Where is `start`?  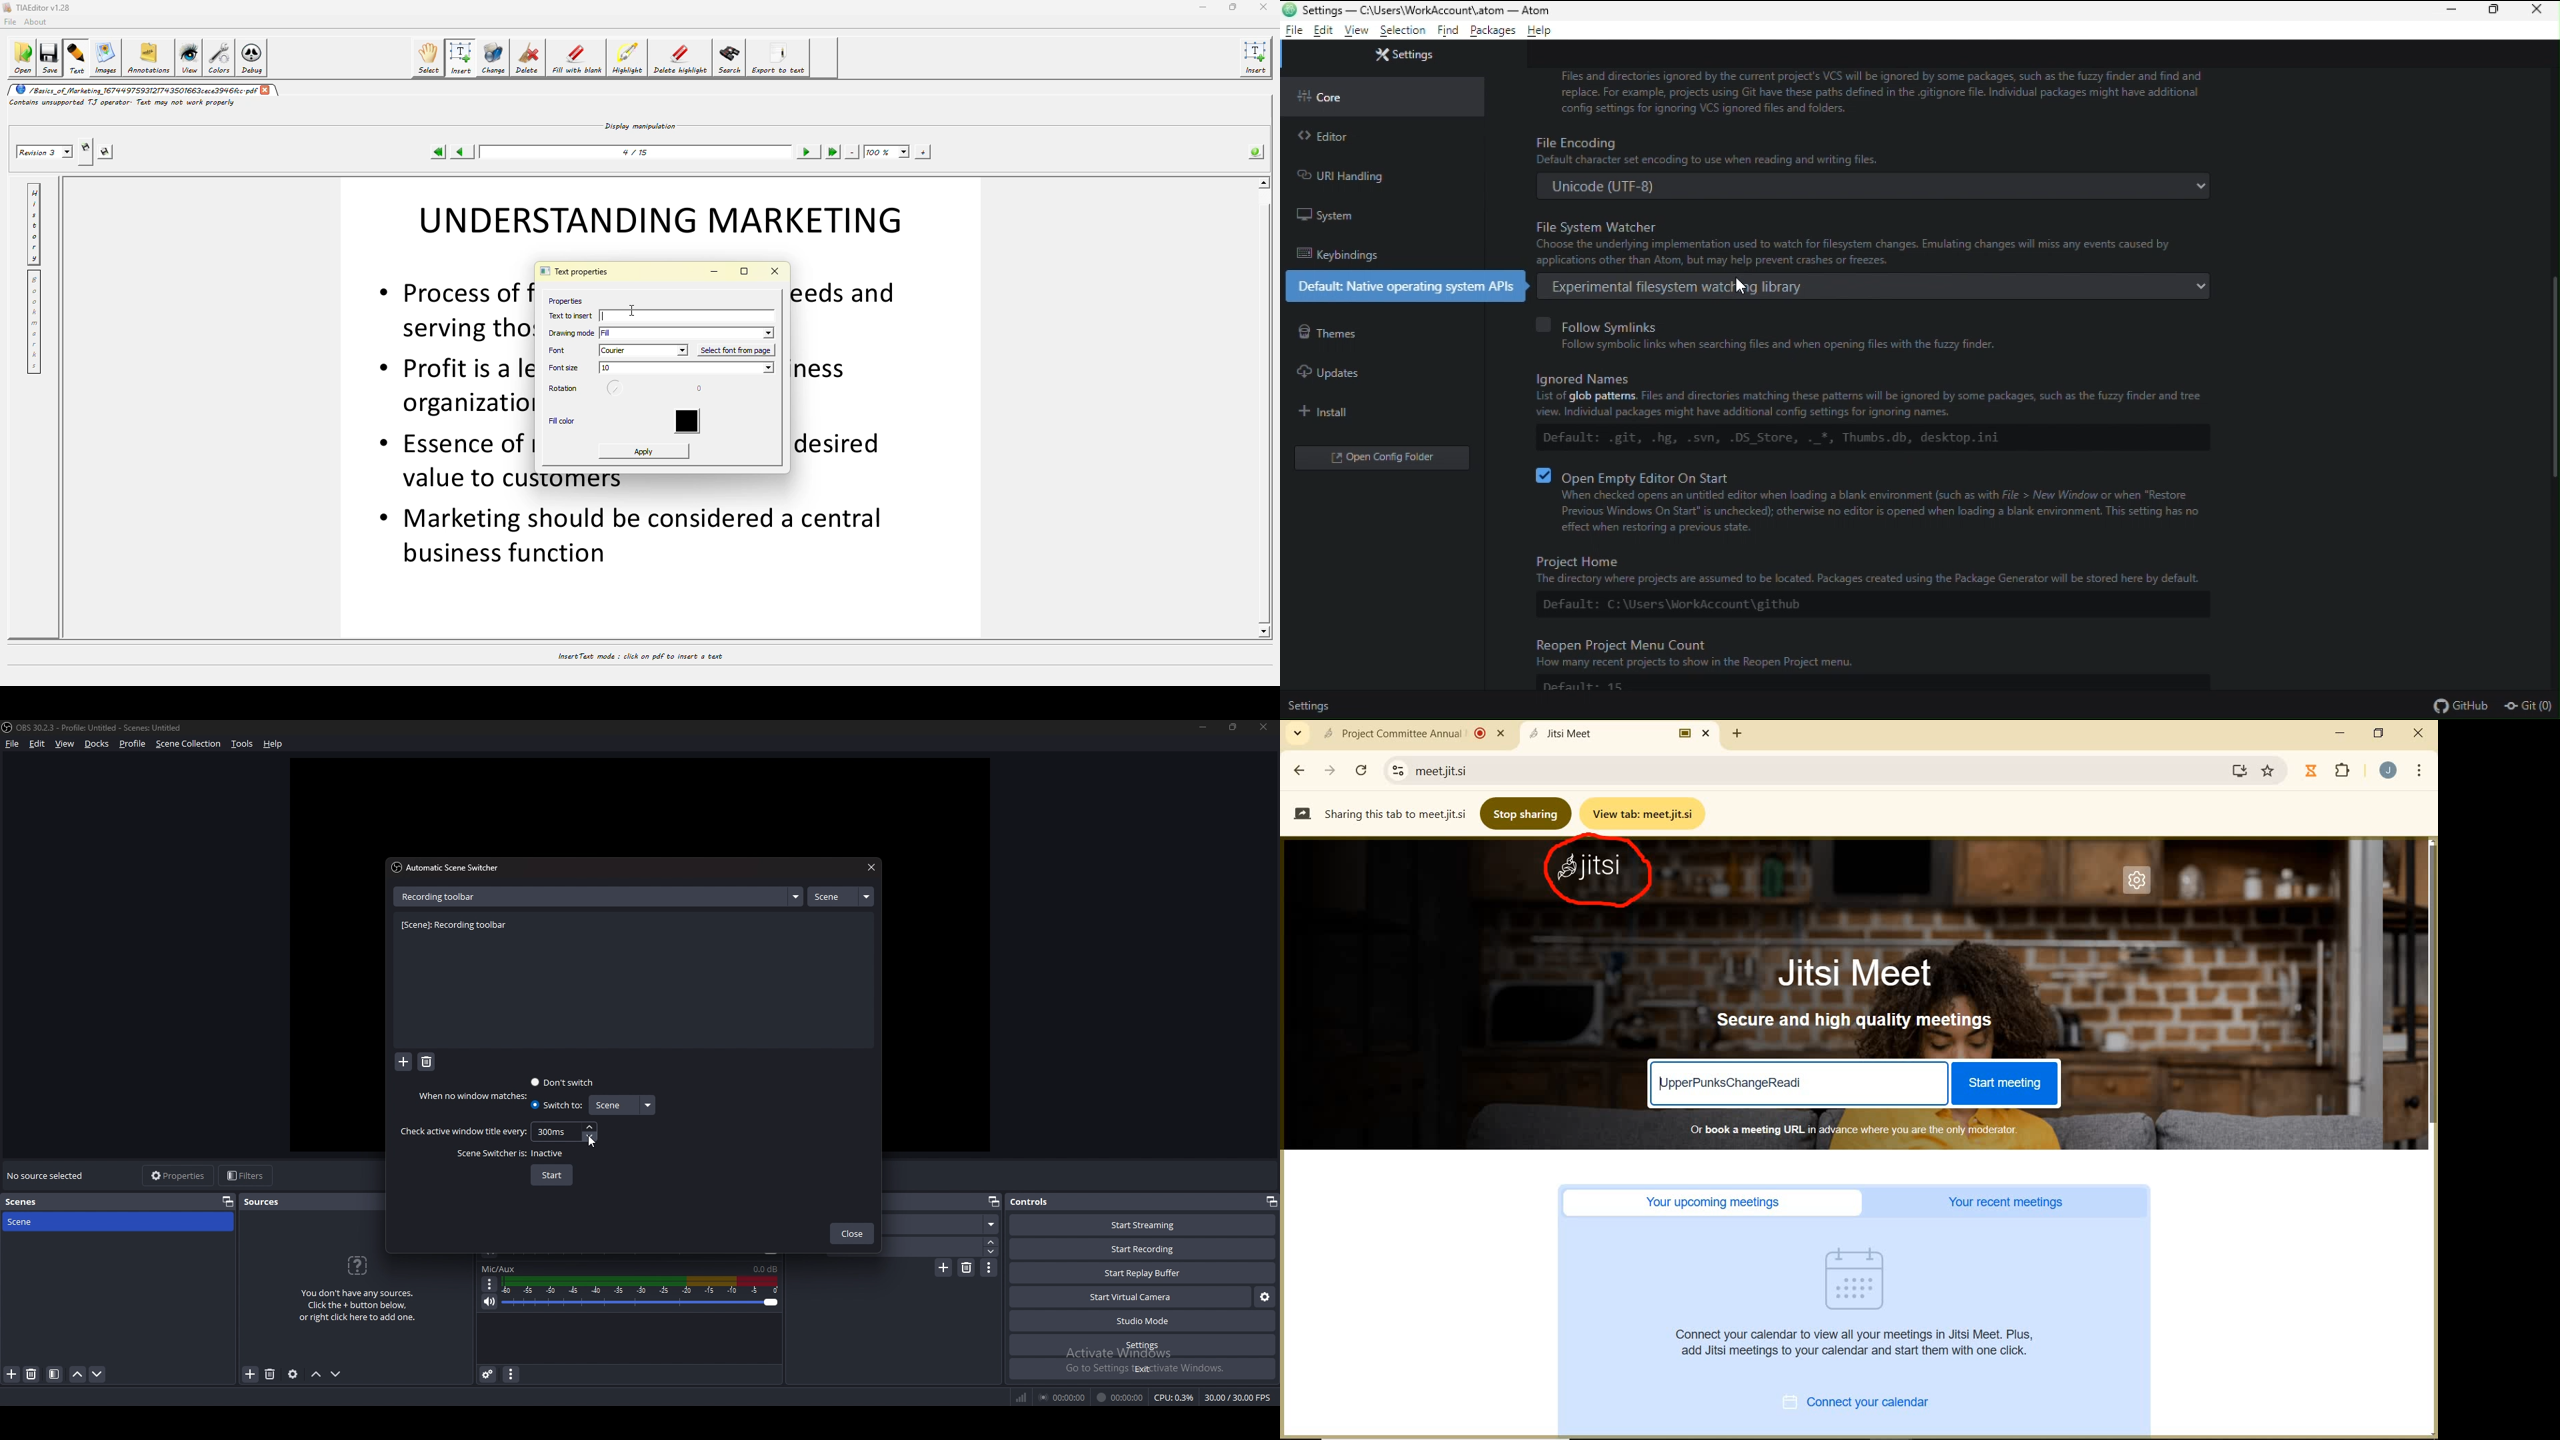 start is located at coordinates (552, 1176).